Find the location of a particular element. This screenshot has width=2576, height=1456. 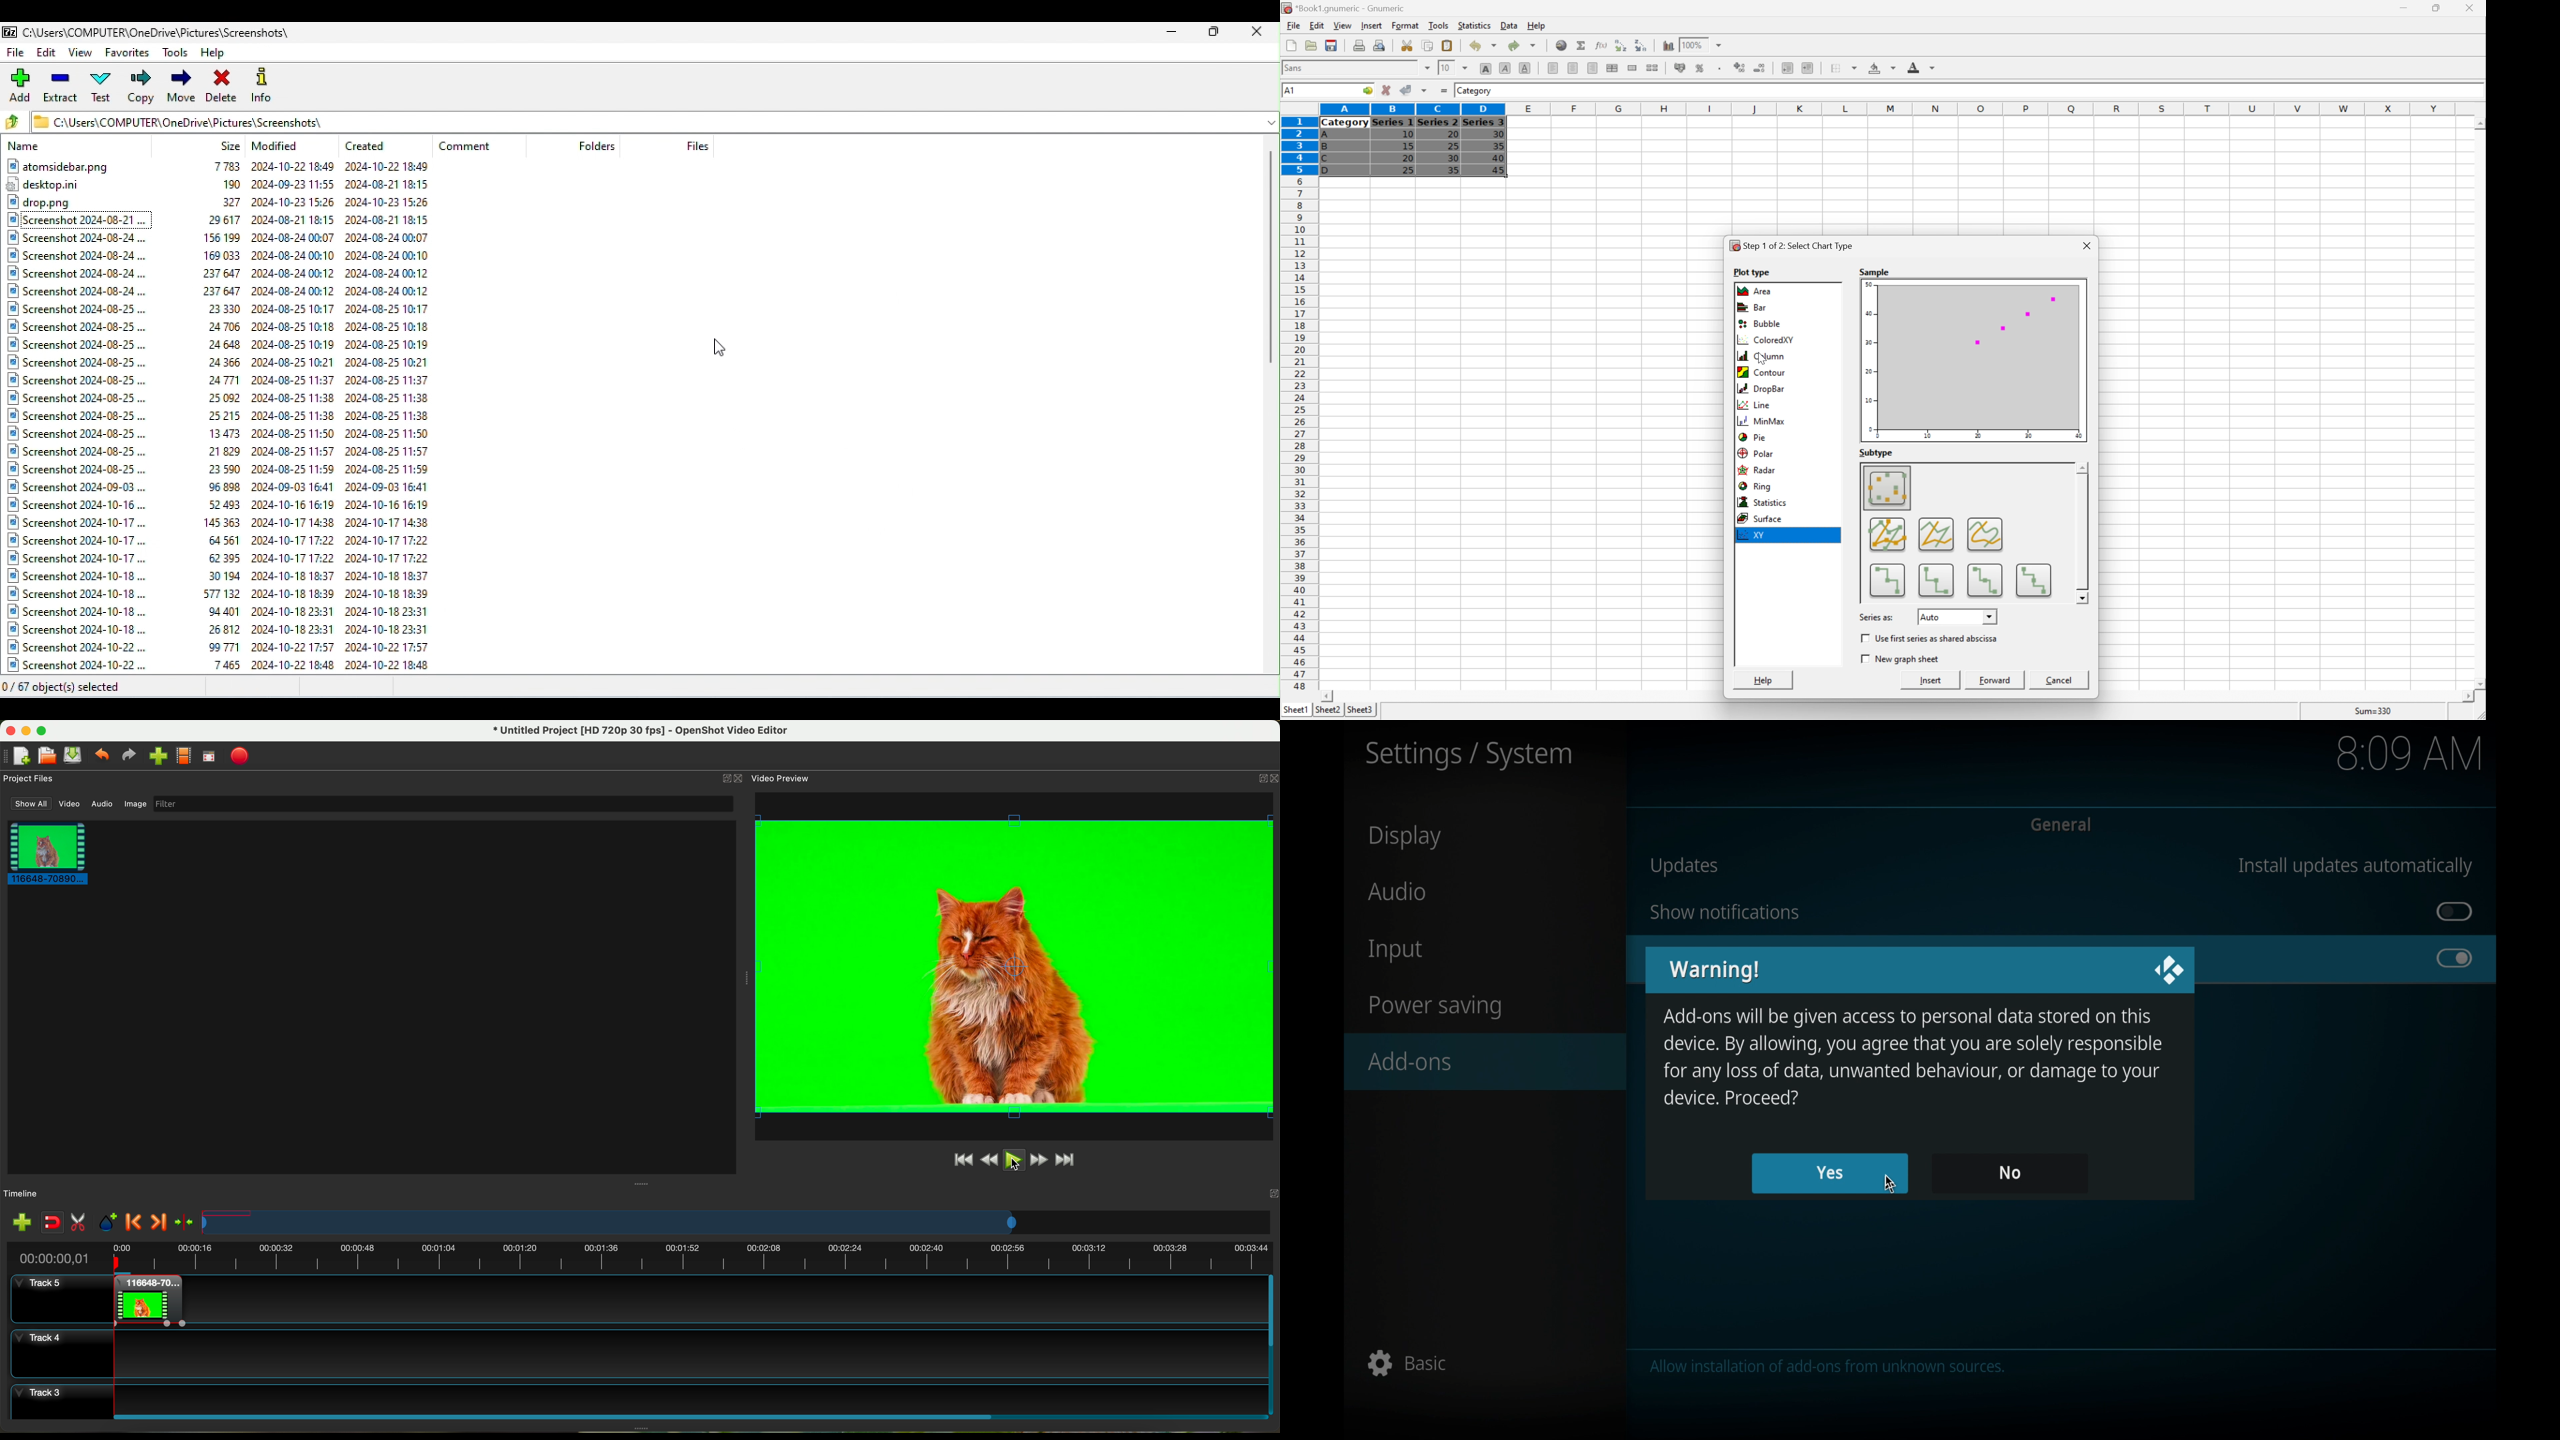

Bar is located at coordinates (1753, 308).